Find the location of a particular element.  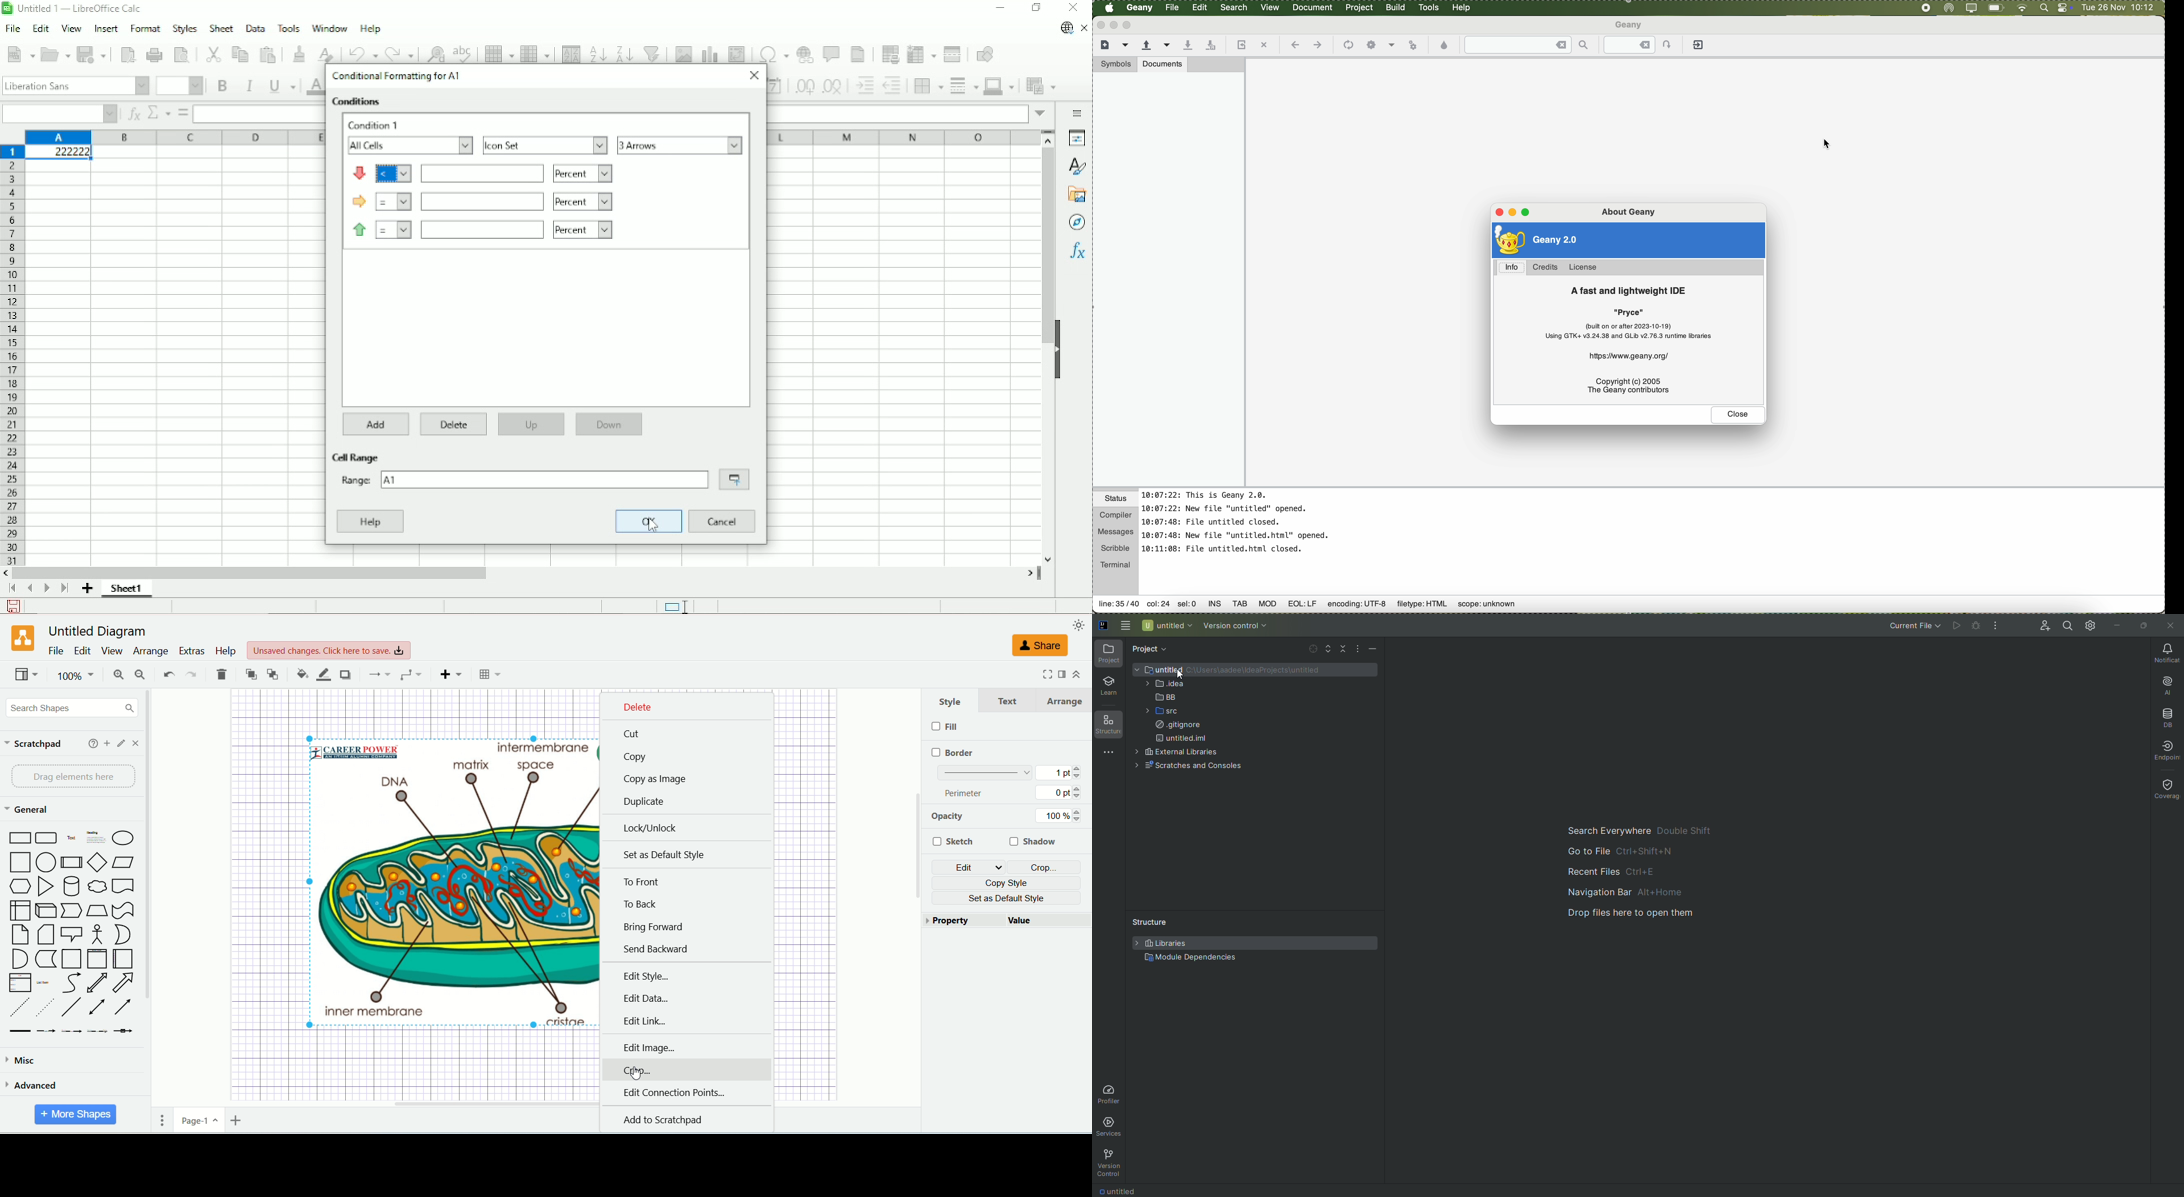

Row headings is located at coordinates (12, 355).